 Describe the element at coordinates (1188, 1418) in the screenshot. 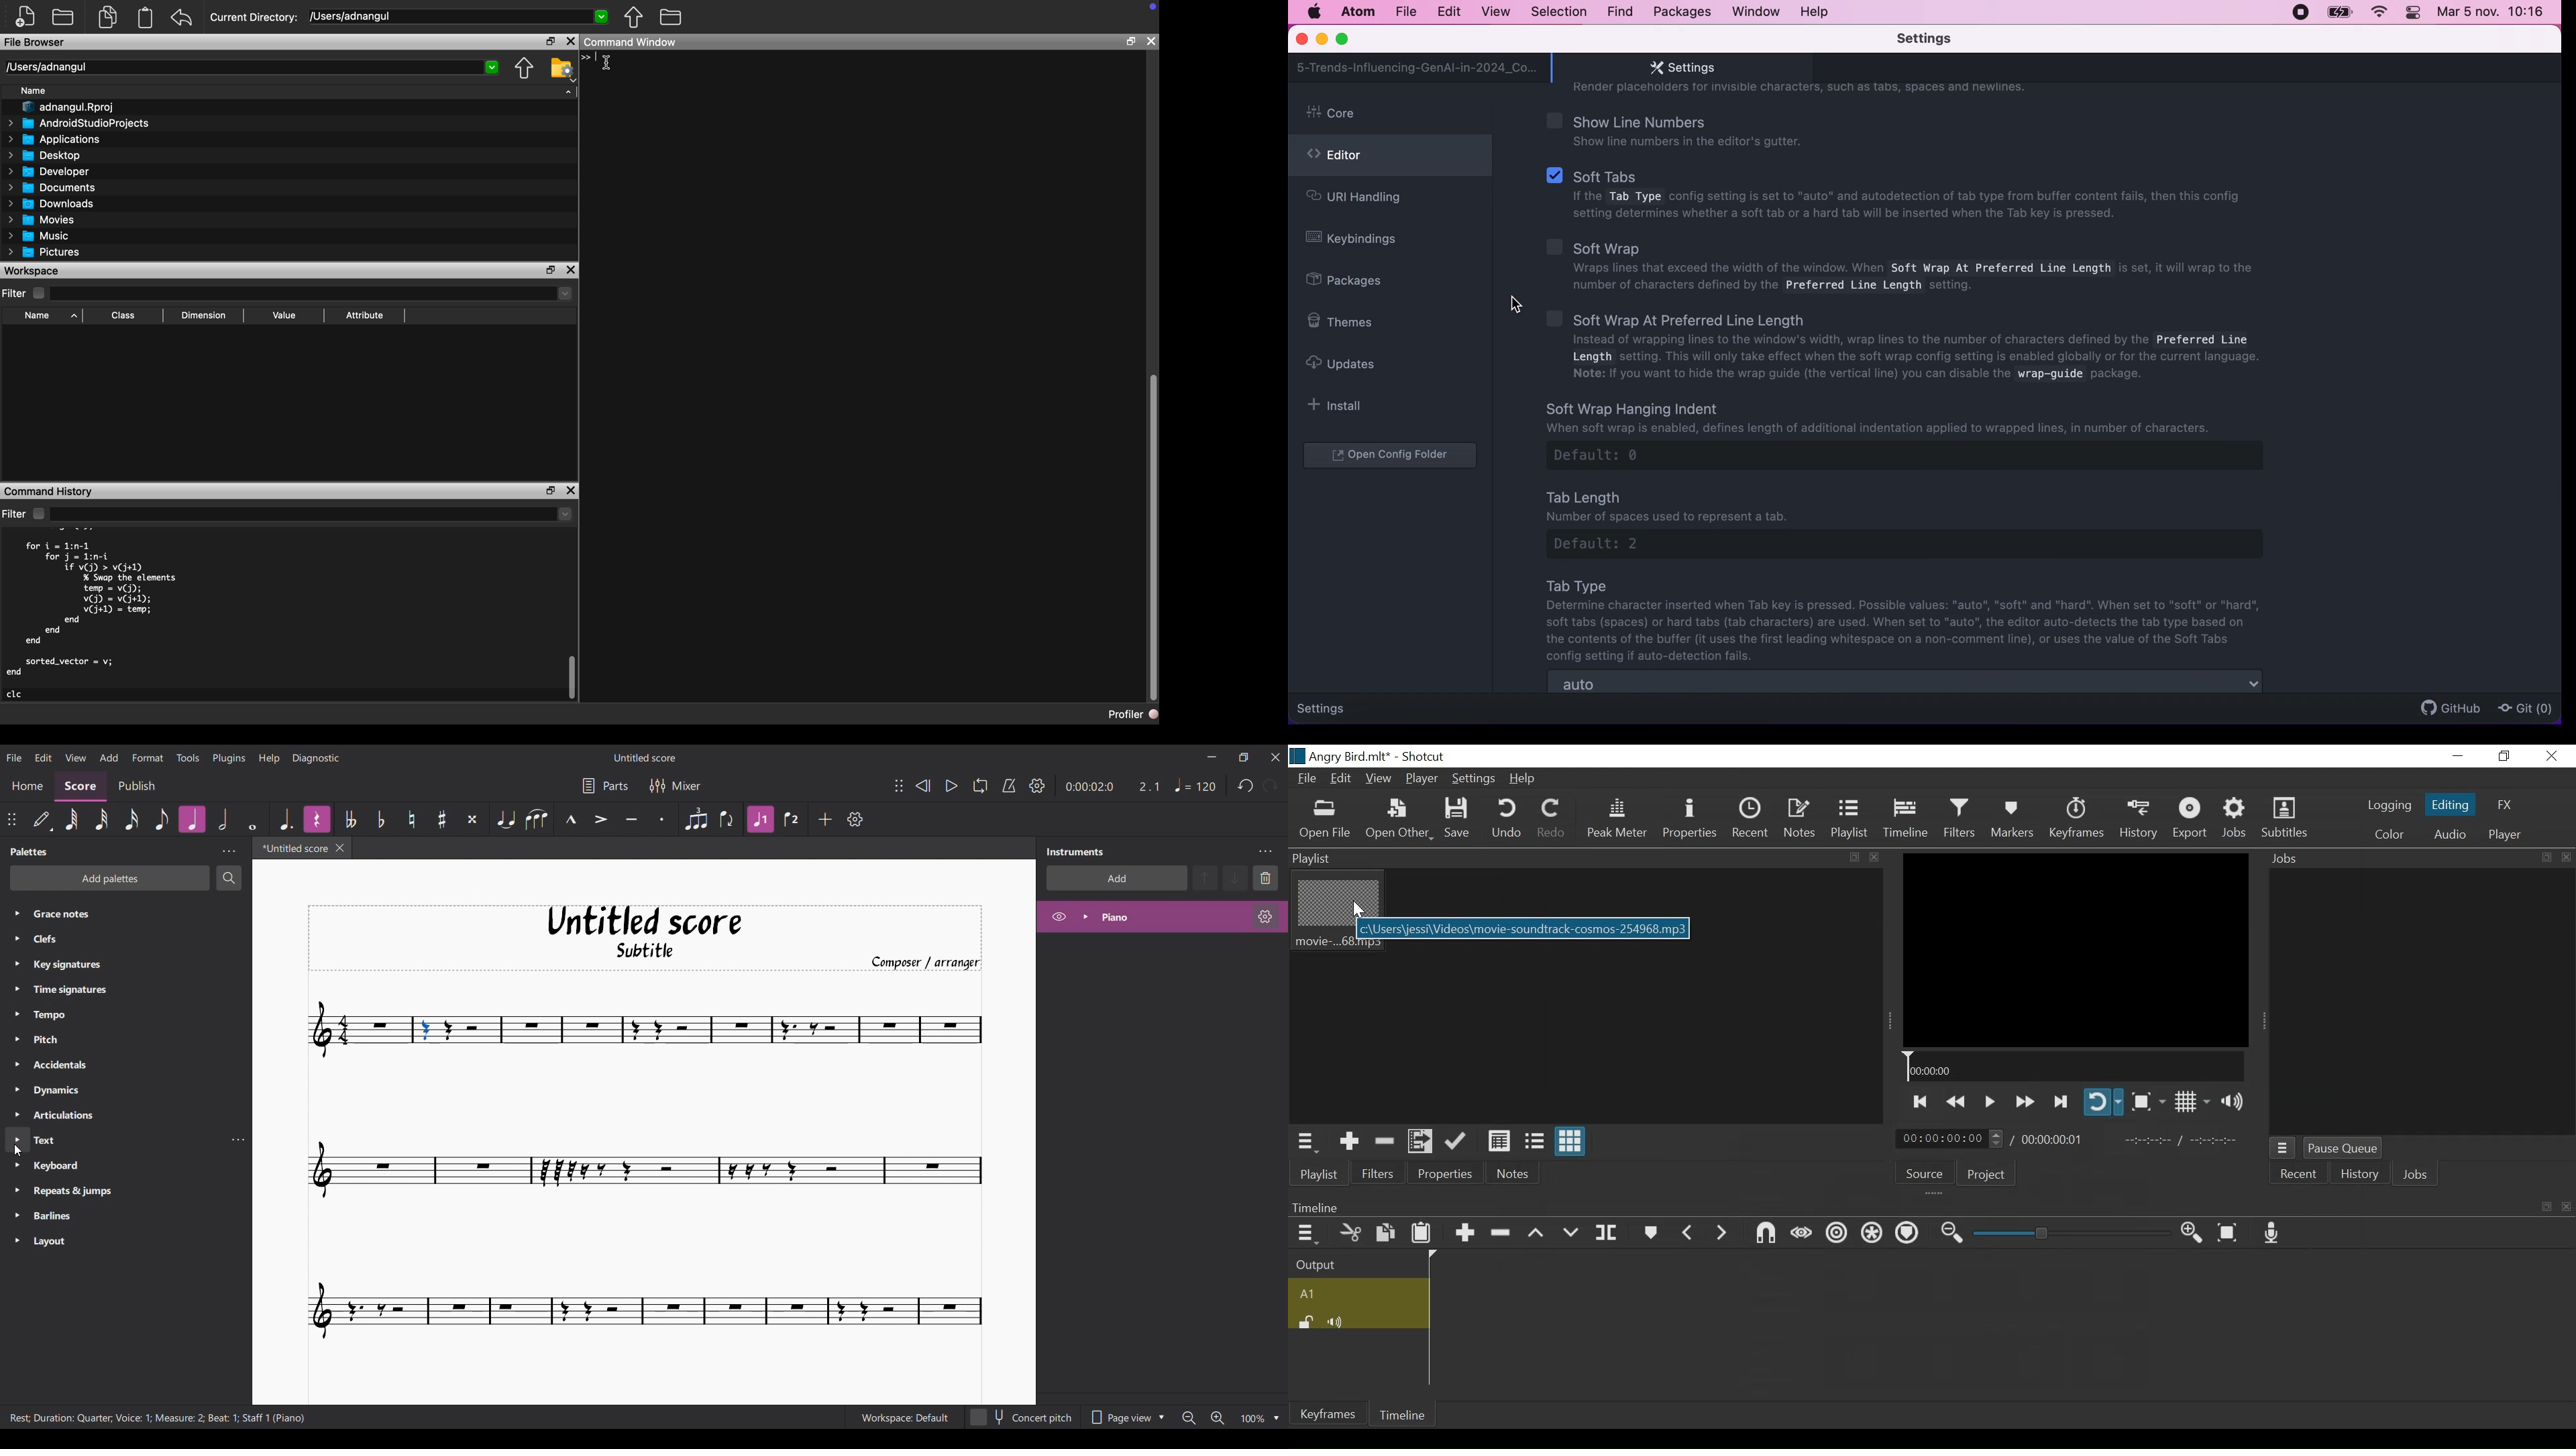

I see `Zoom out` at that location.